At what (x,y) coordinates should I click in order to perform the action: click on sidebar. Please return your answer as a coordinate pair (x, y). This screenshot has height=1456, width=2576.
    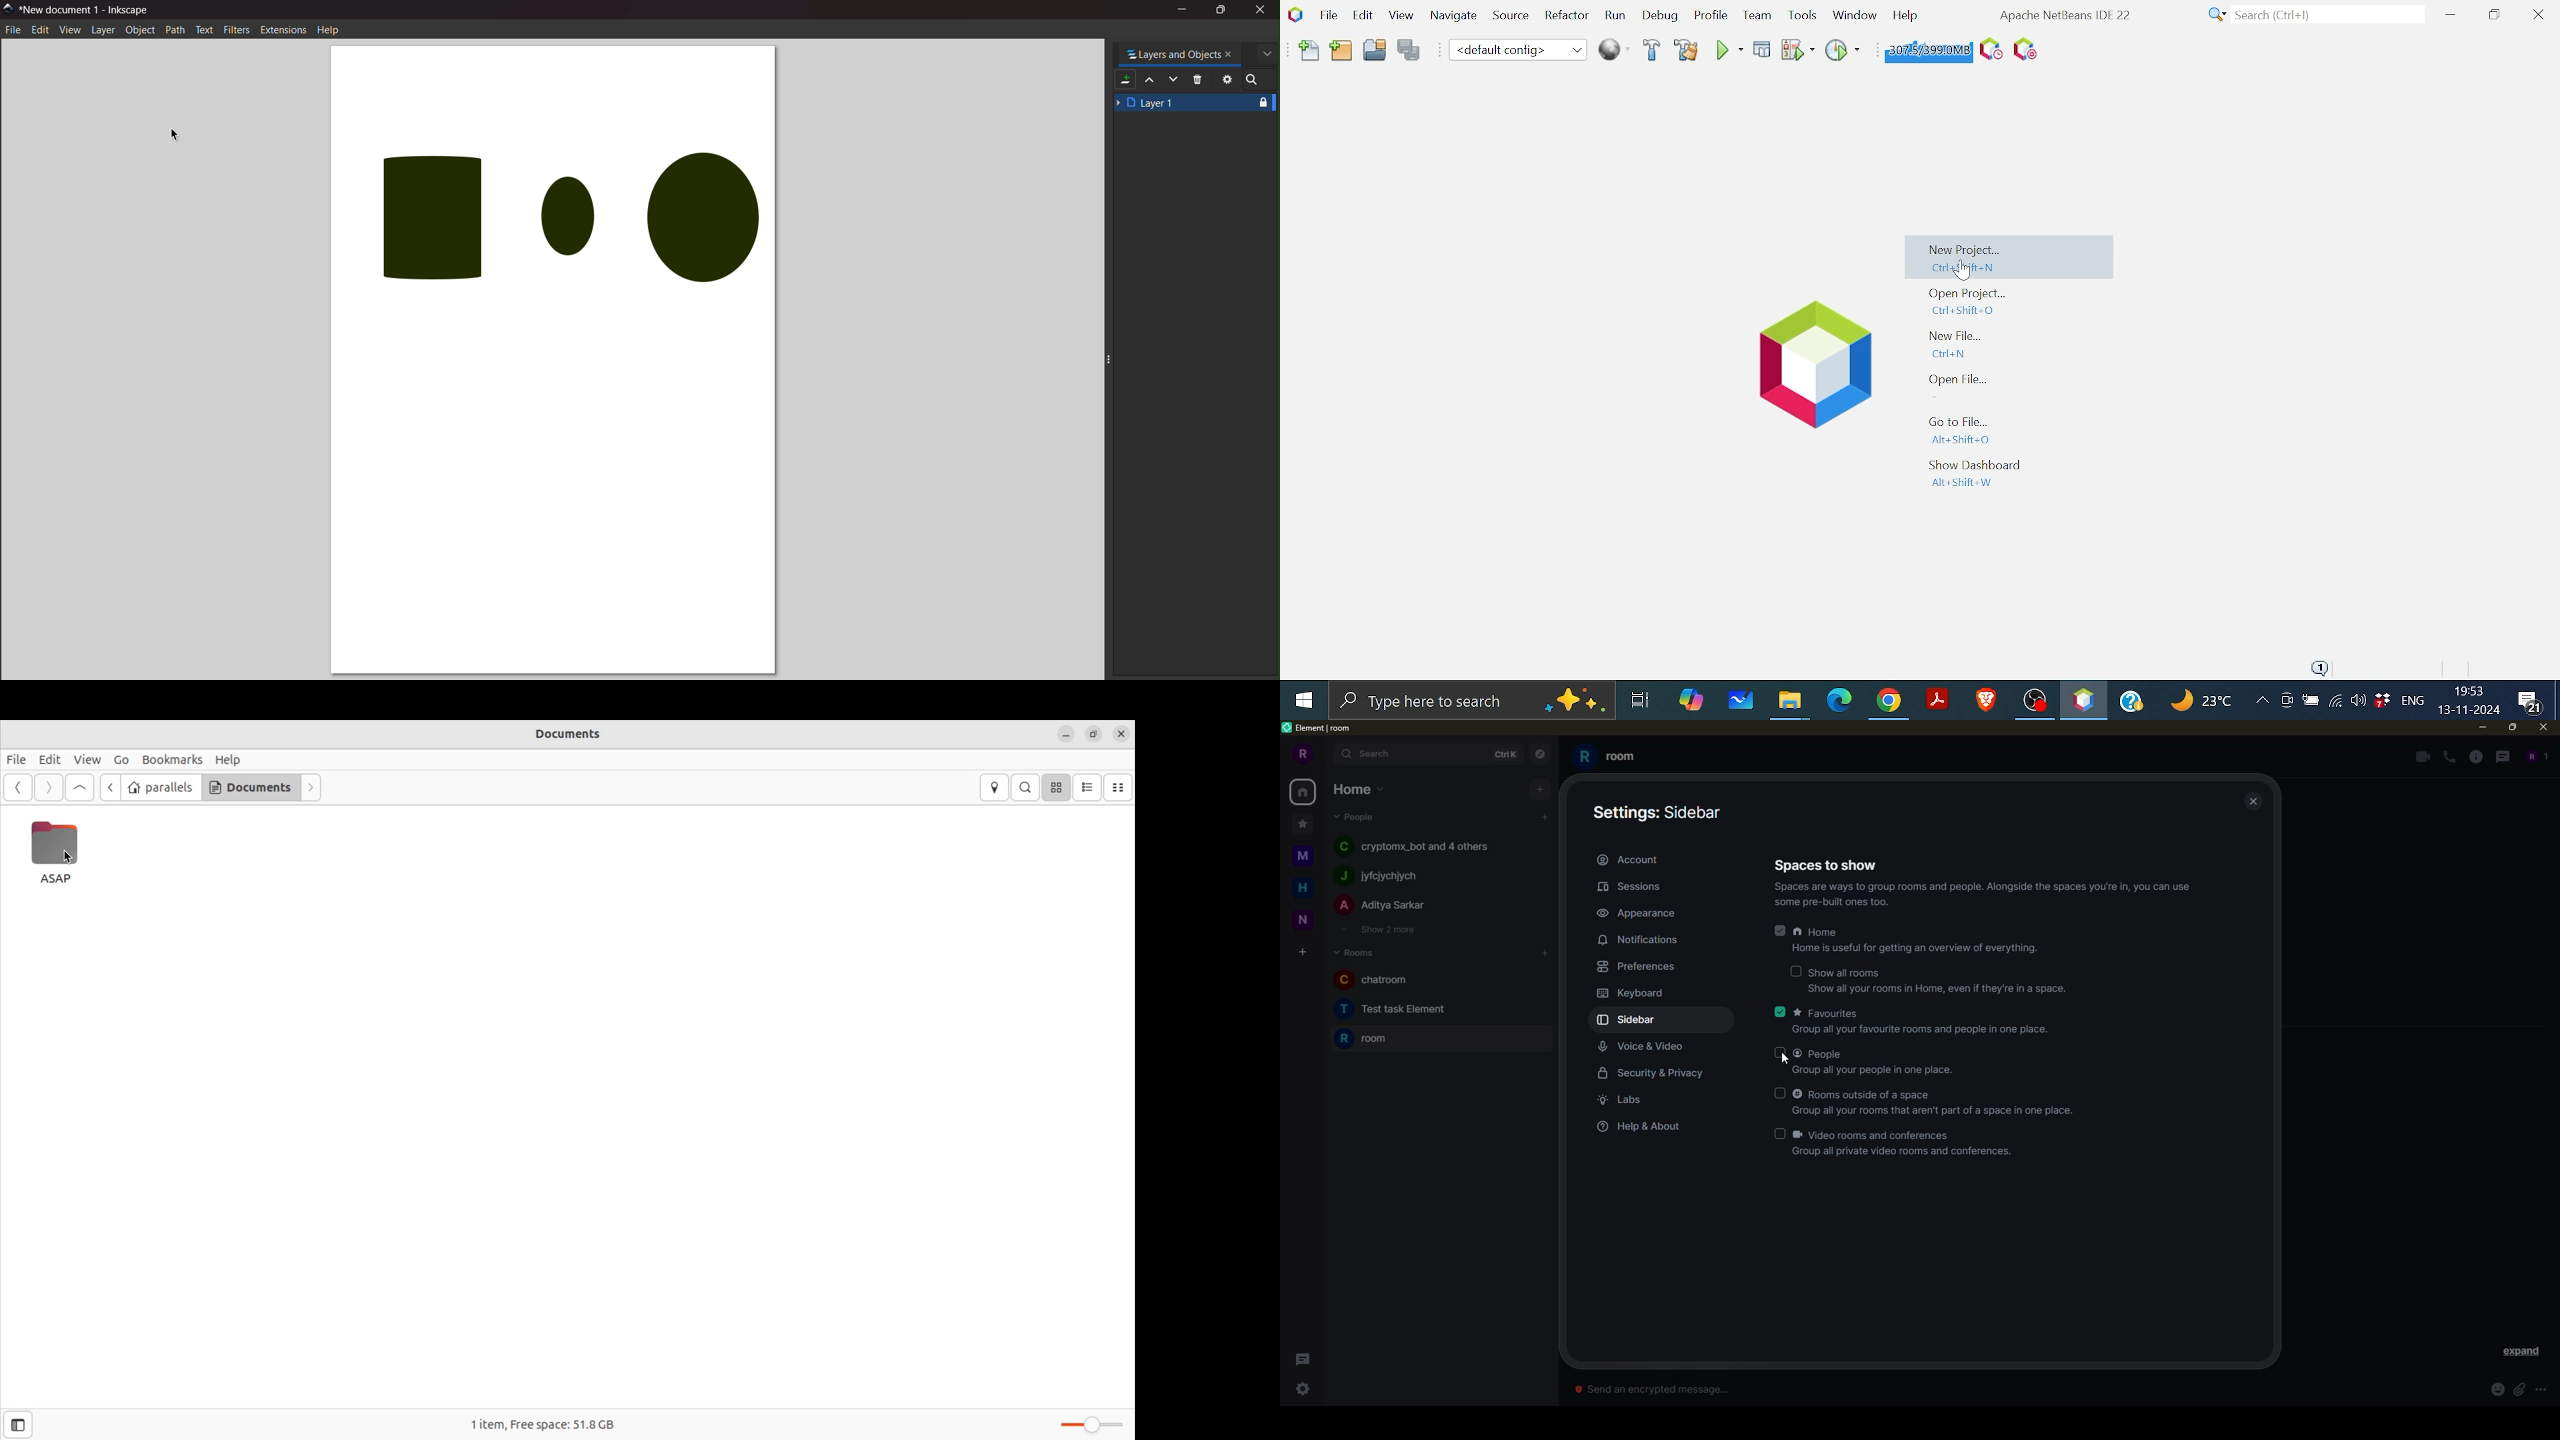
    Looking at the image, I should click on (1660, 812).